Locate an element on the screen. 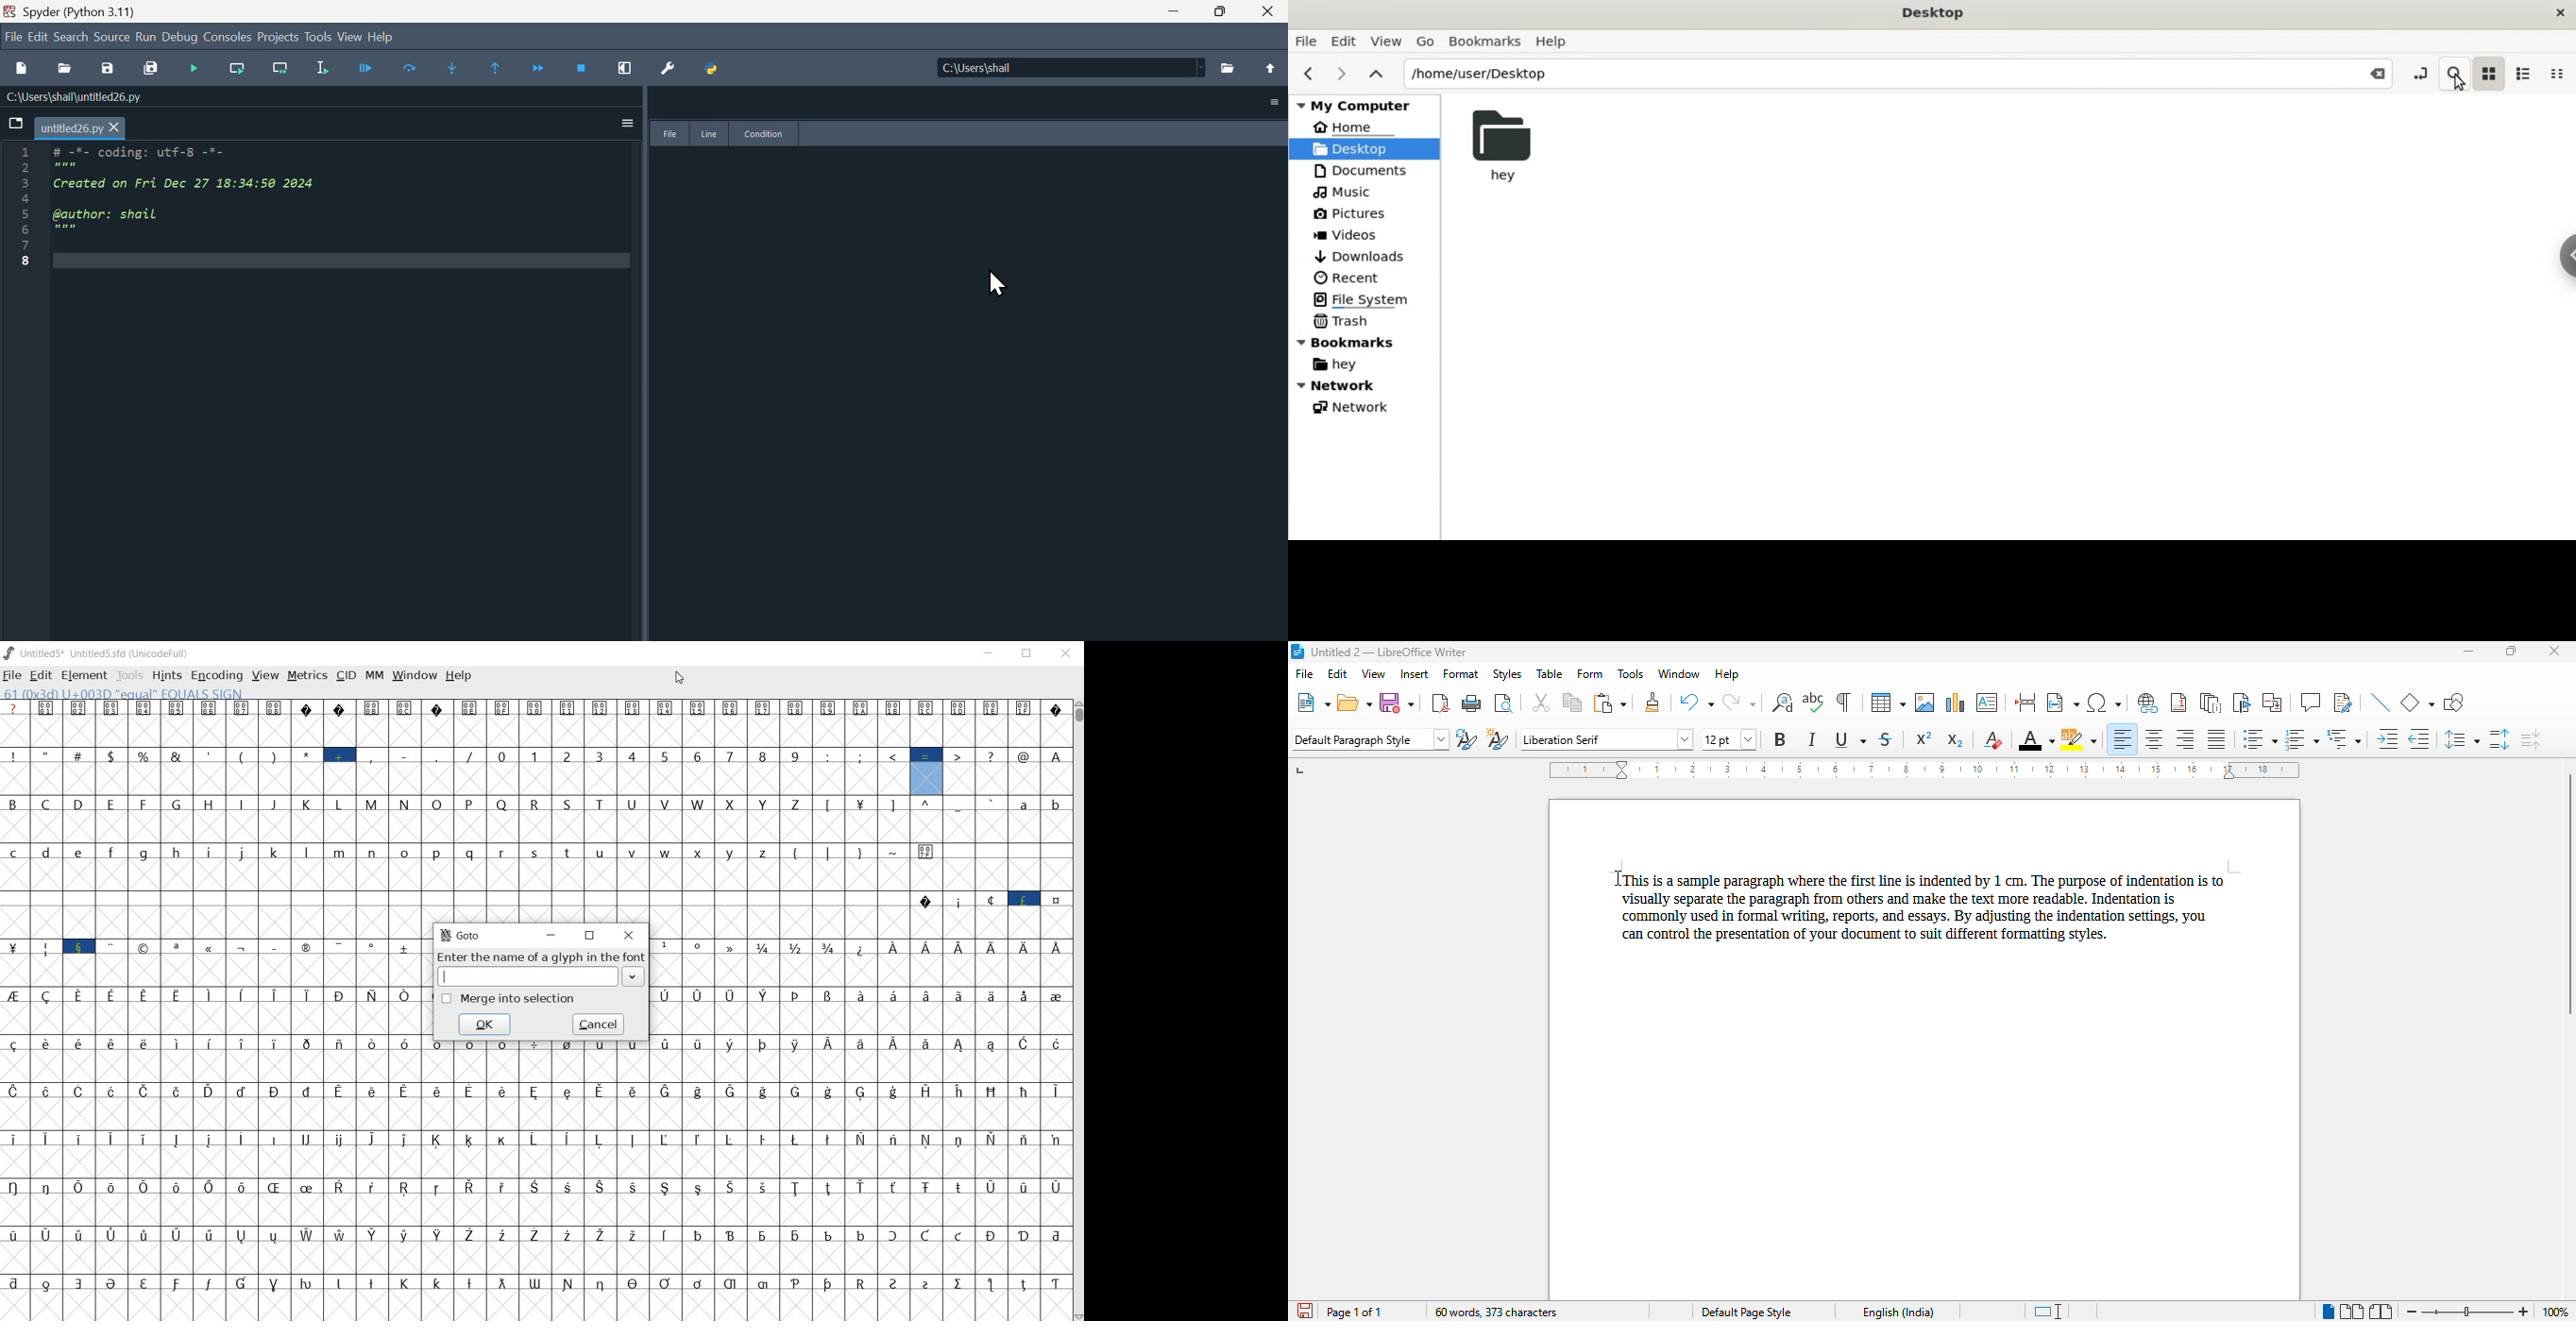  mm is located at coordinates (374, 676).